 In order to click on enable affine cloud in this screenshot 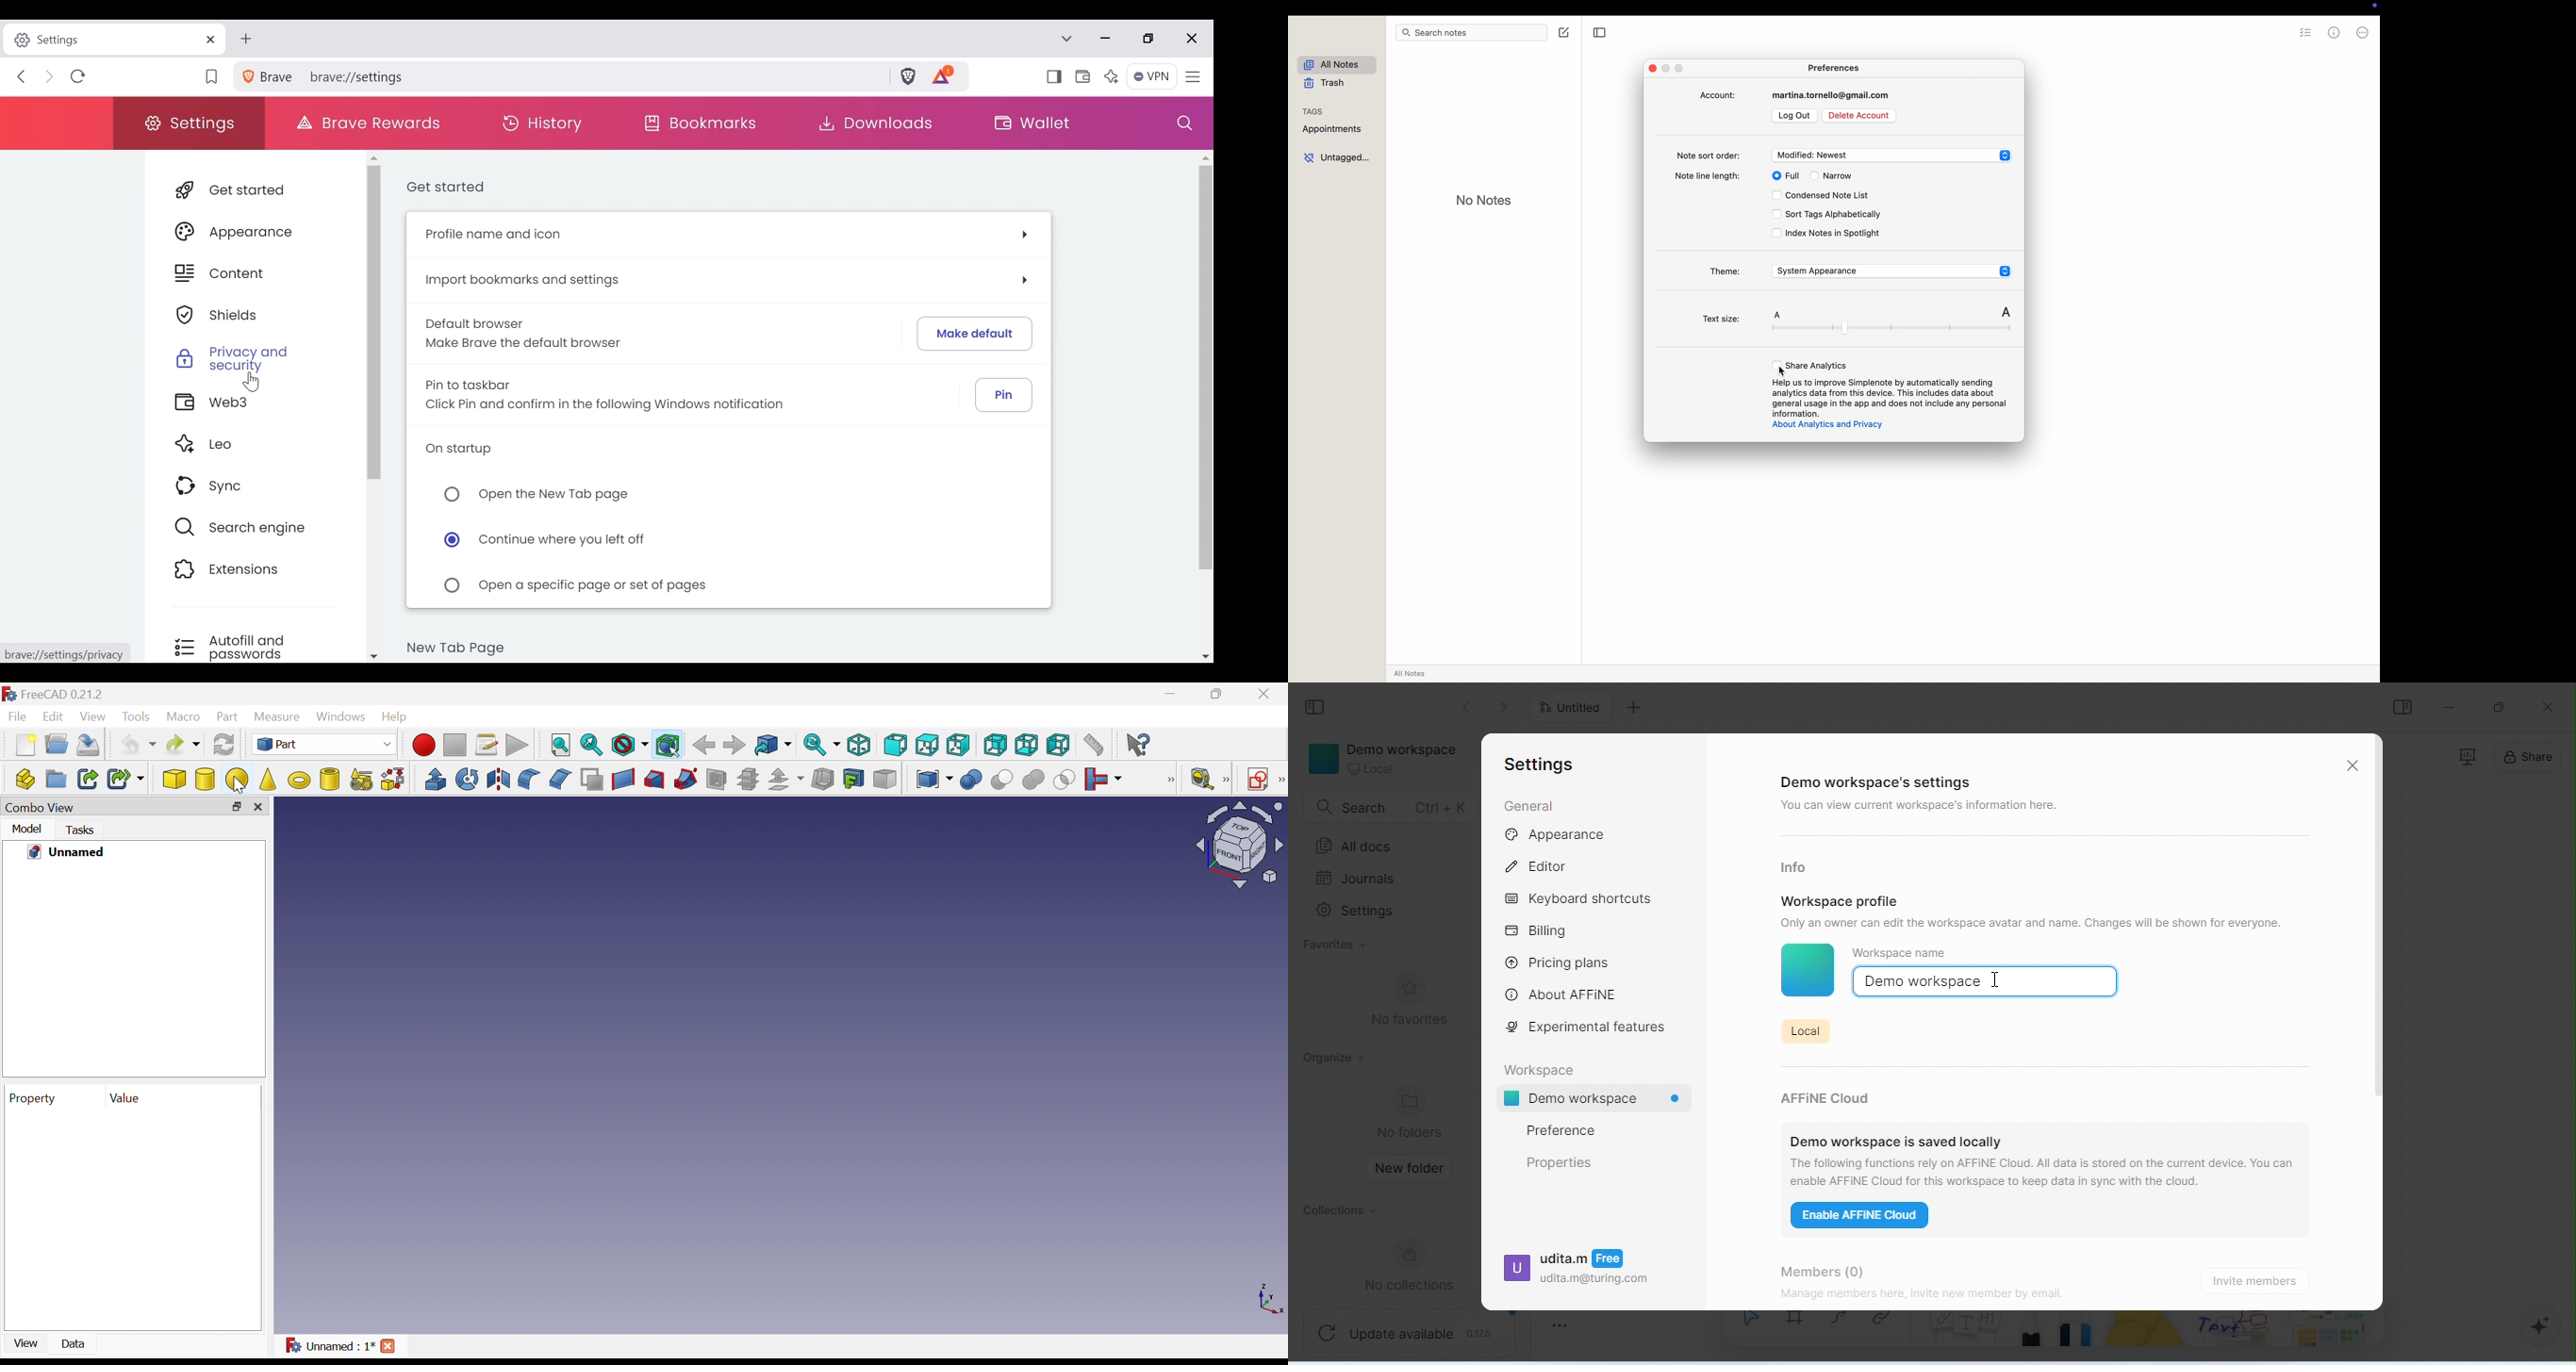, I will do `click(1862, 1218)`.